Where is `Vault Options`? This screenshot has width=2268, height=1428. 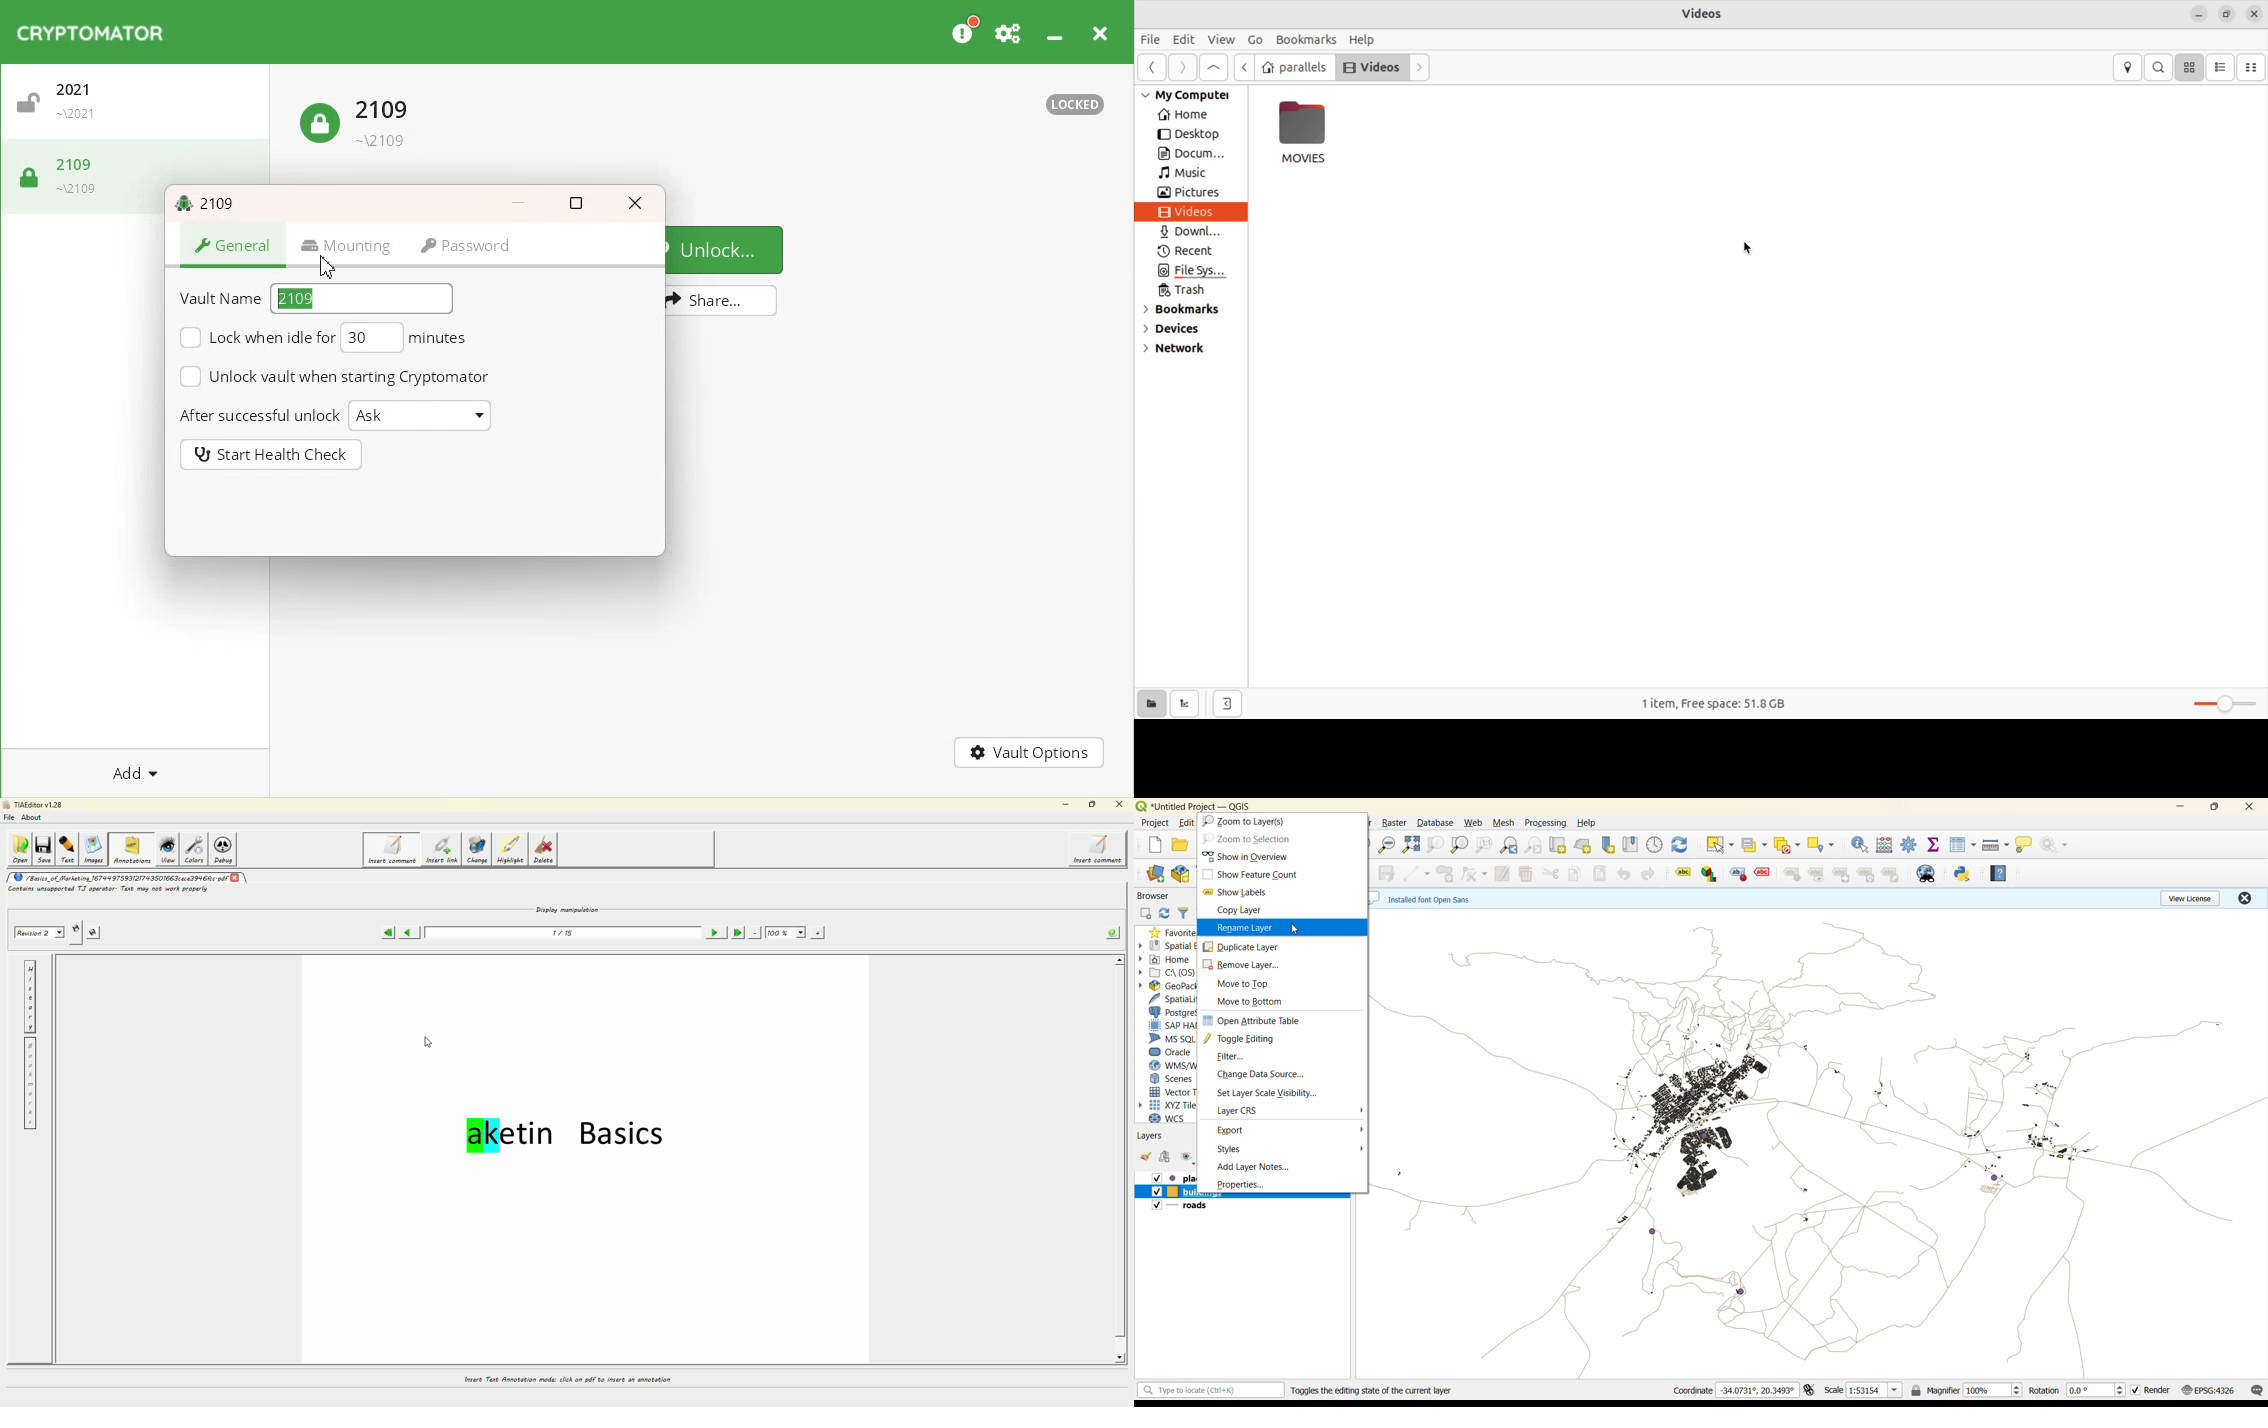
Vault Options is located at coordinates (1031, 754).